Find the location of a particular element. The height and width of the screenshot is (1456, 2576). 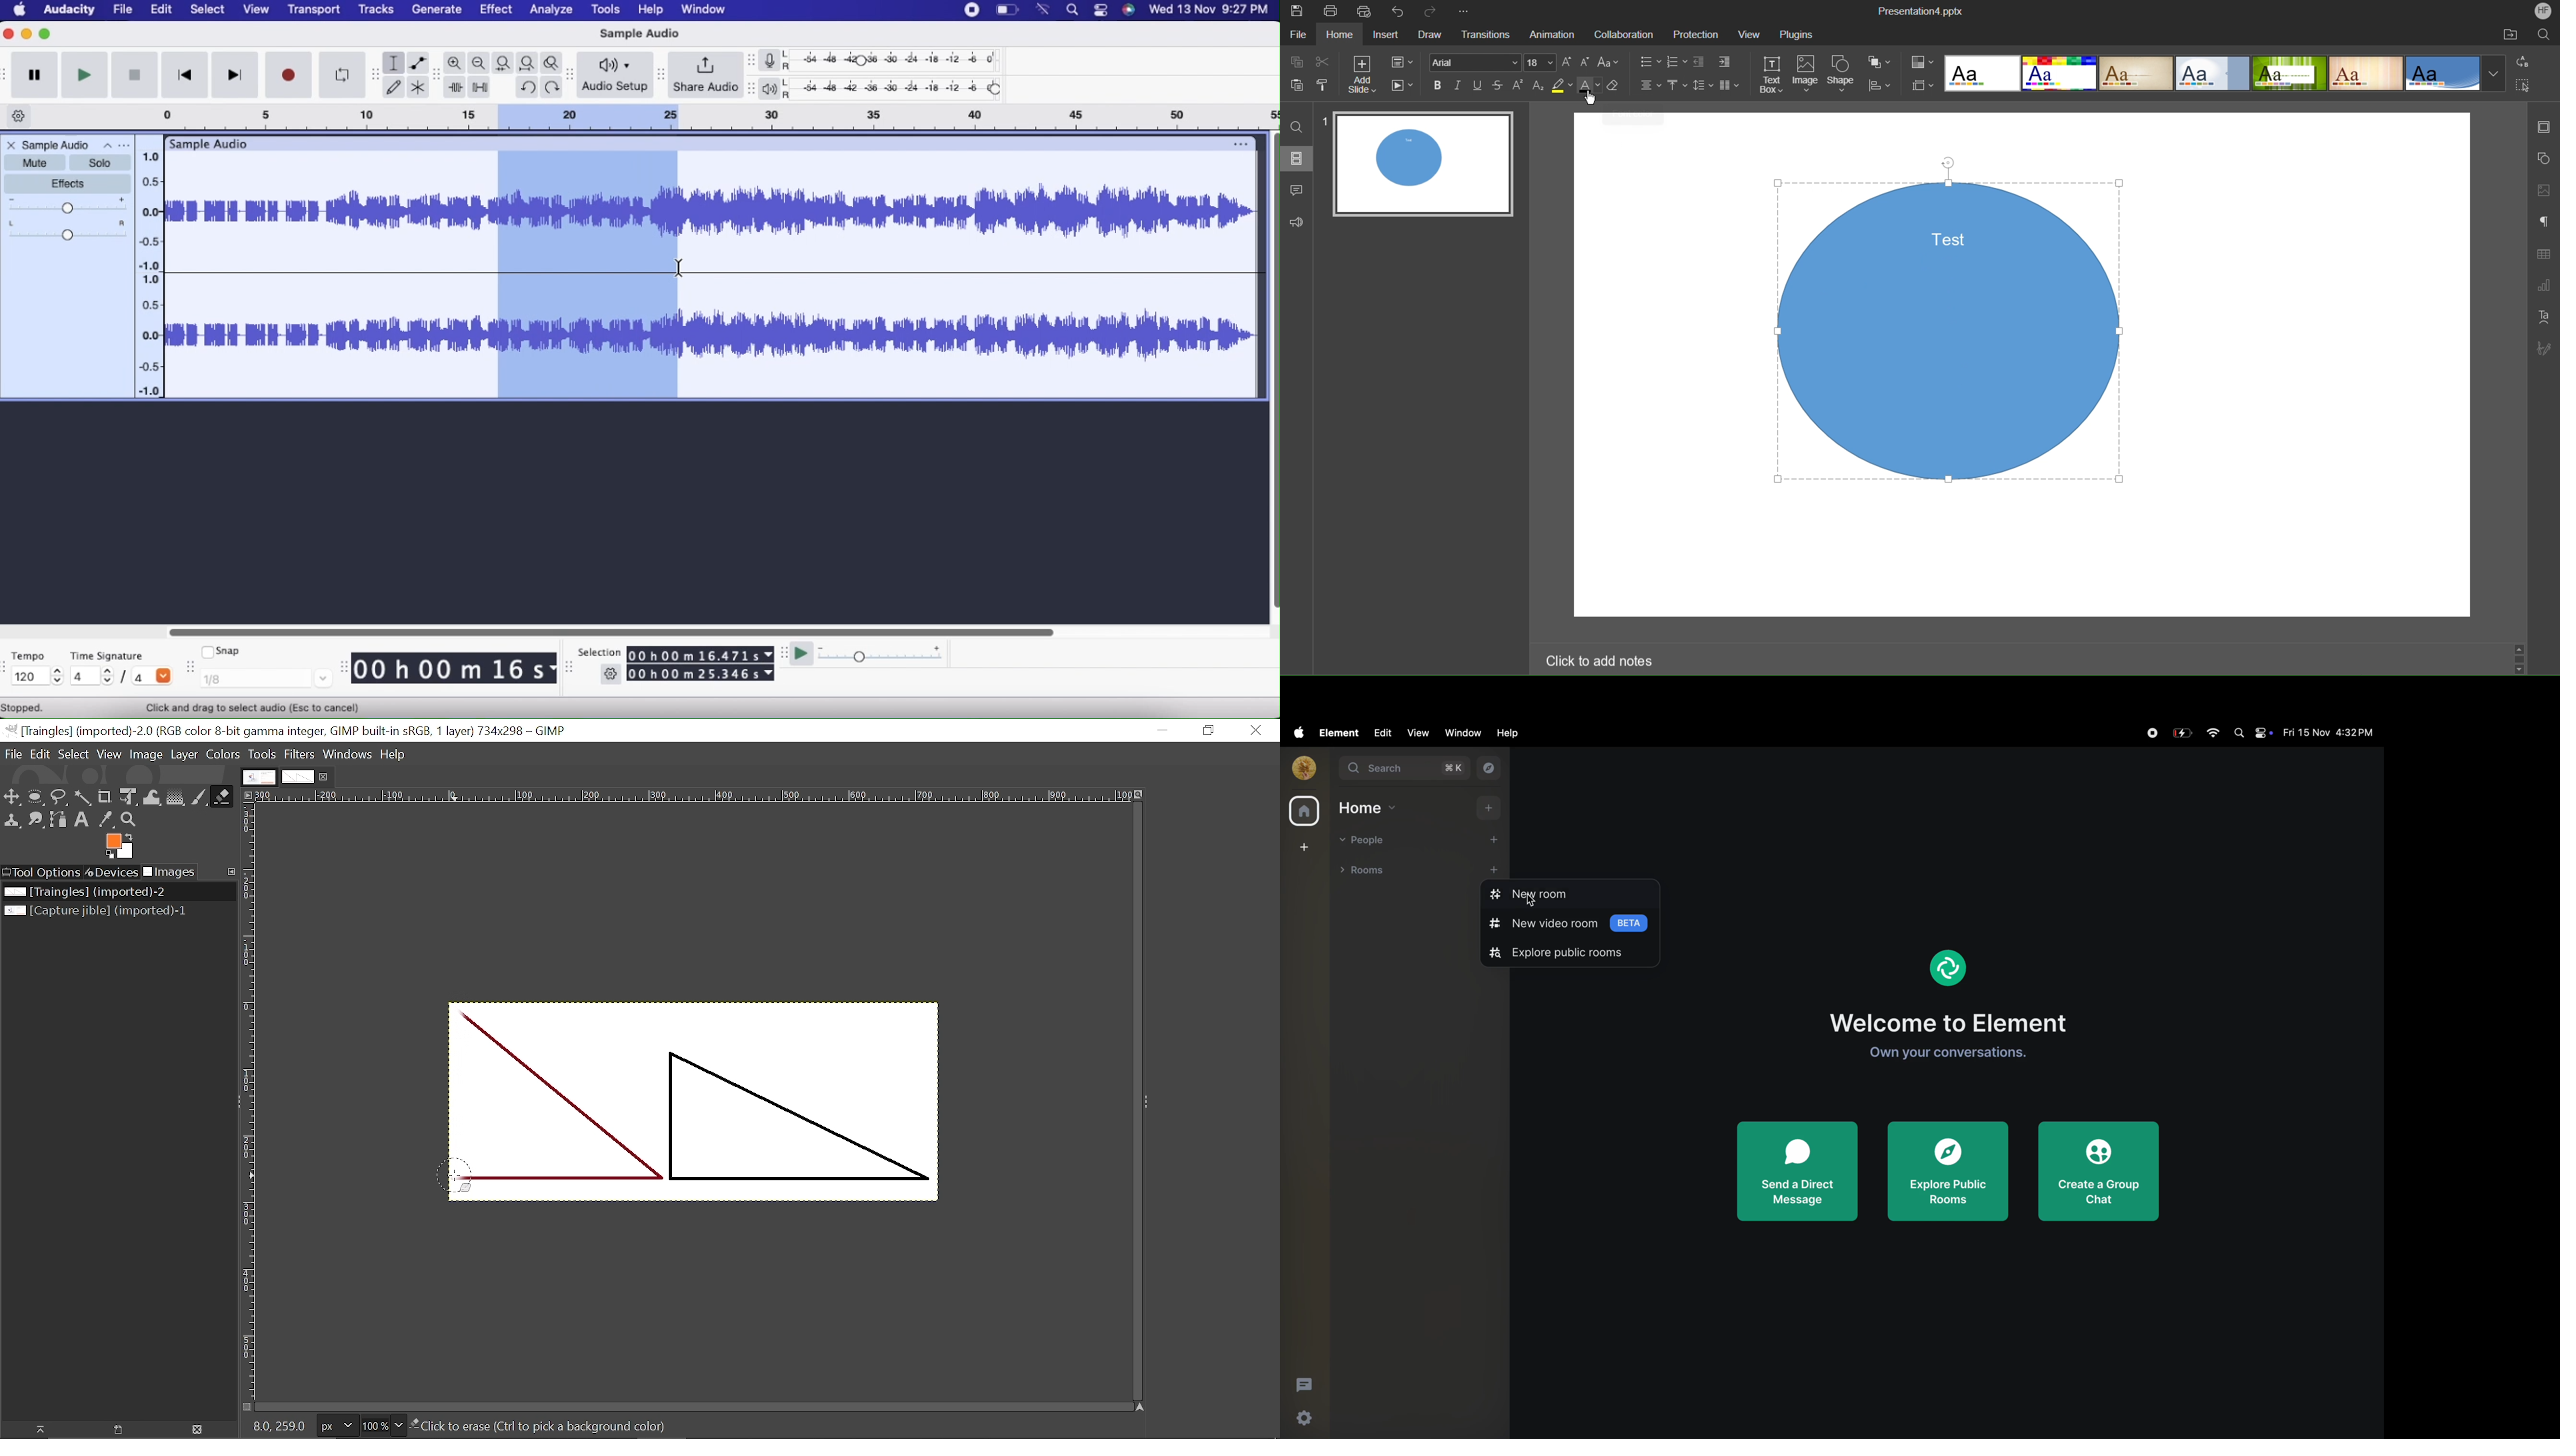

Zoom options is located at coordinates (398, 1425).